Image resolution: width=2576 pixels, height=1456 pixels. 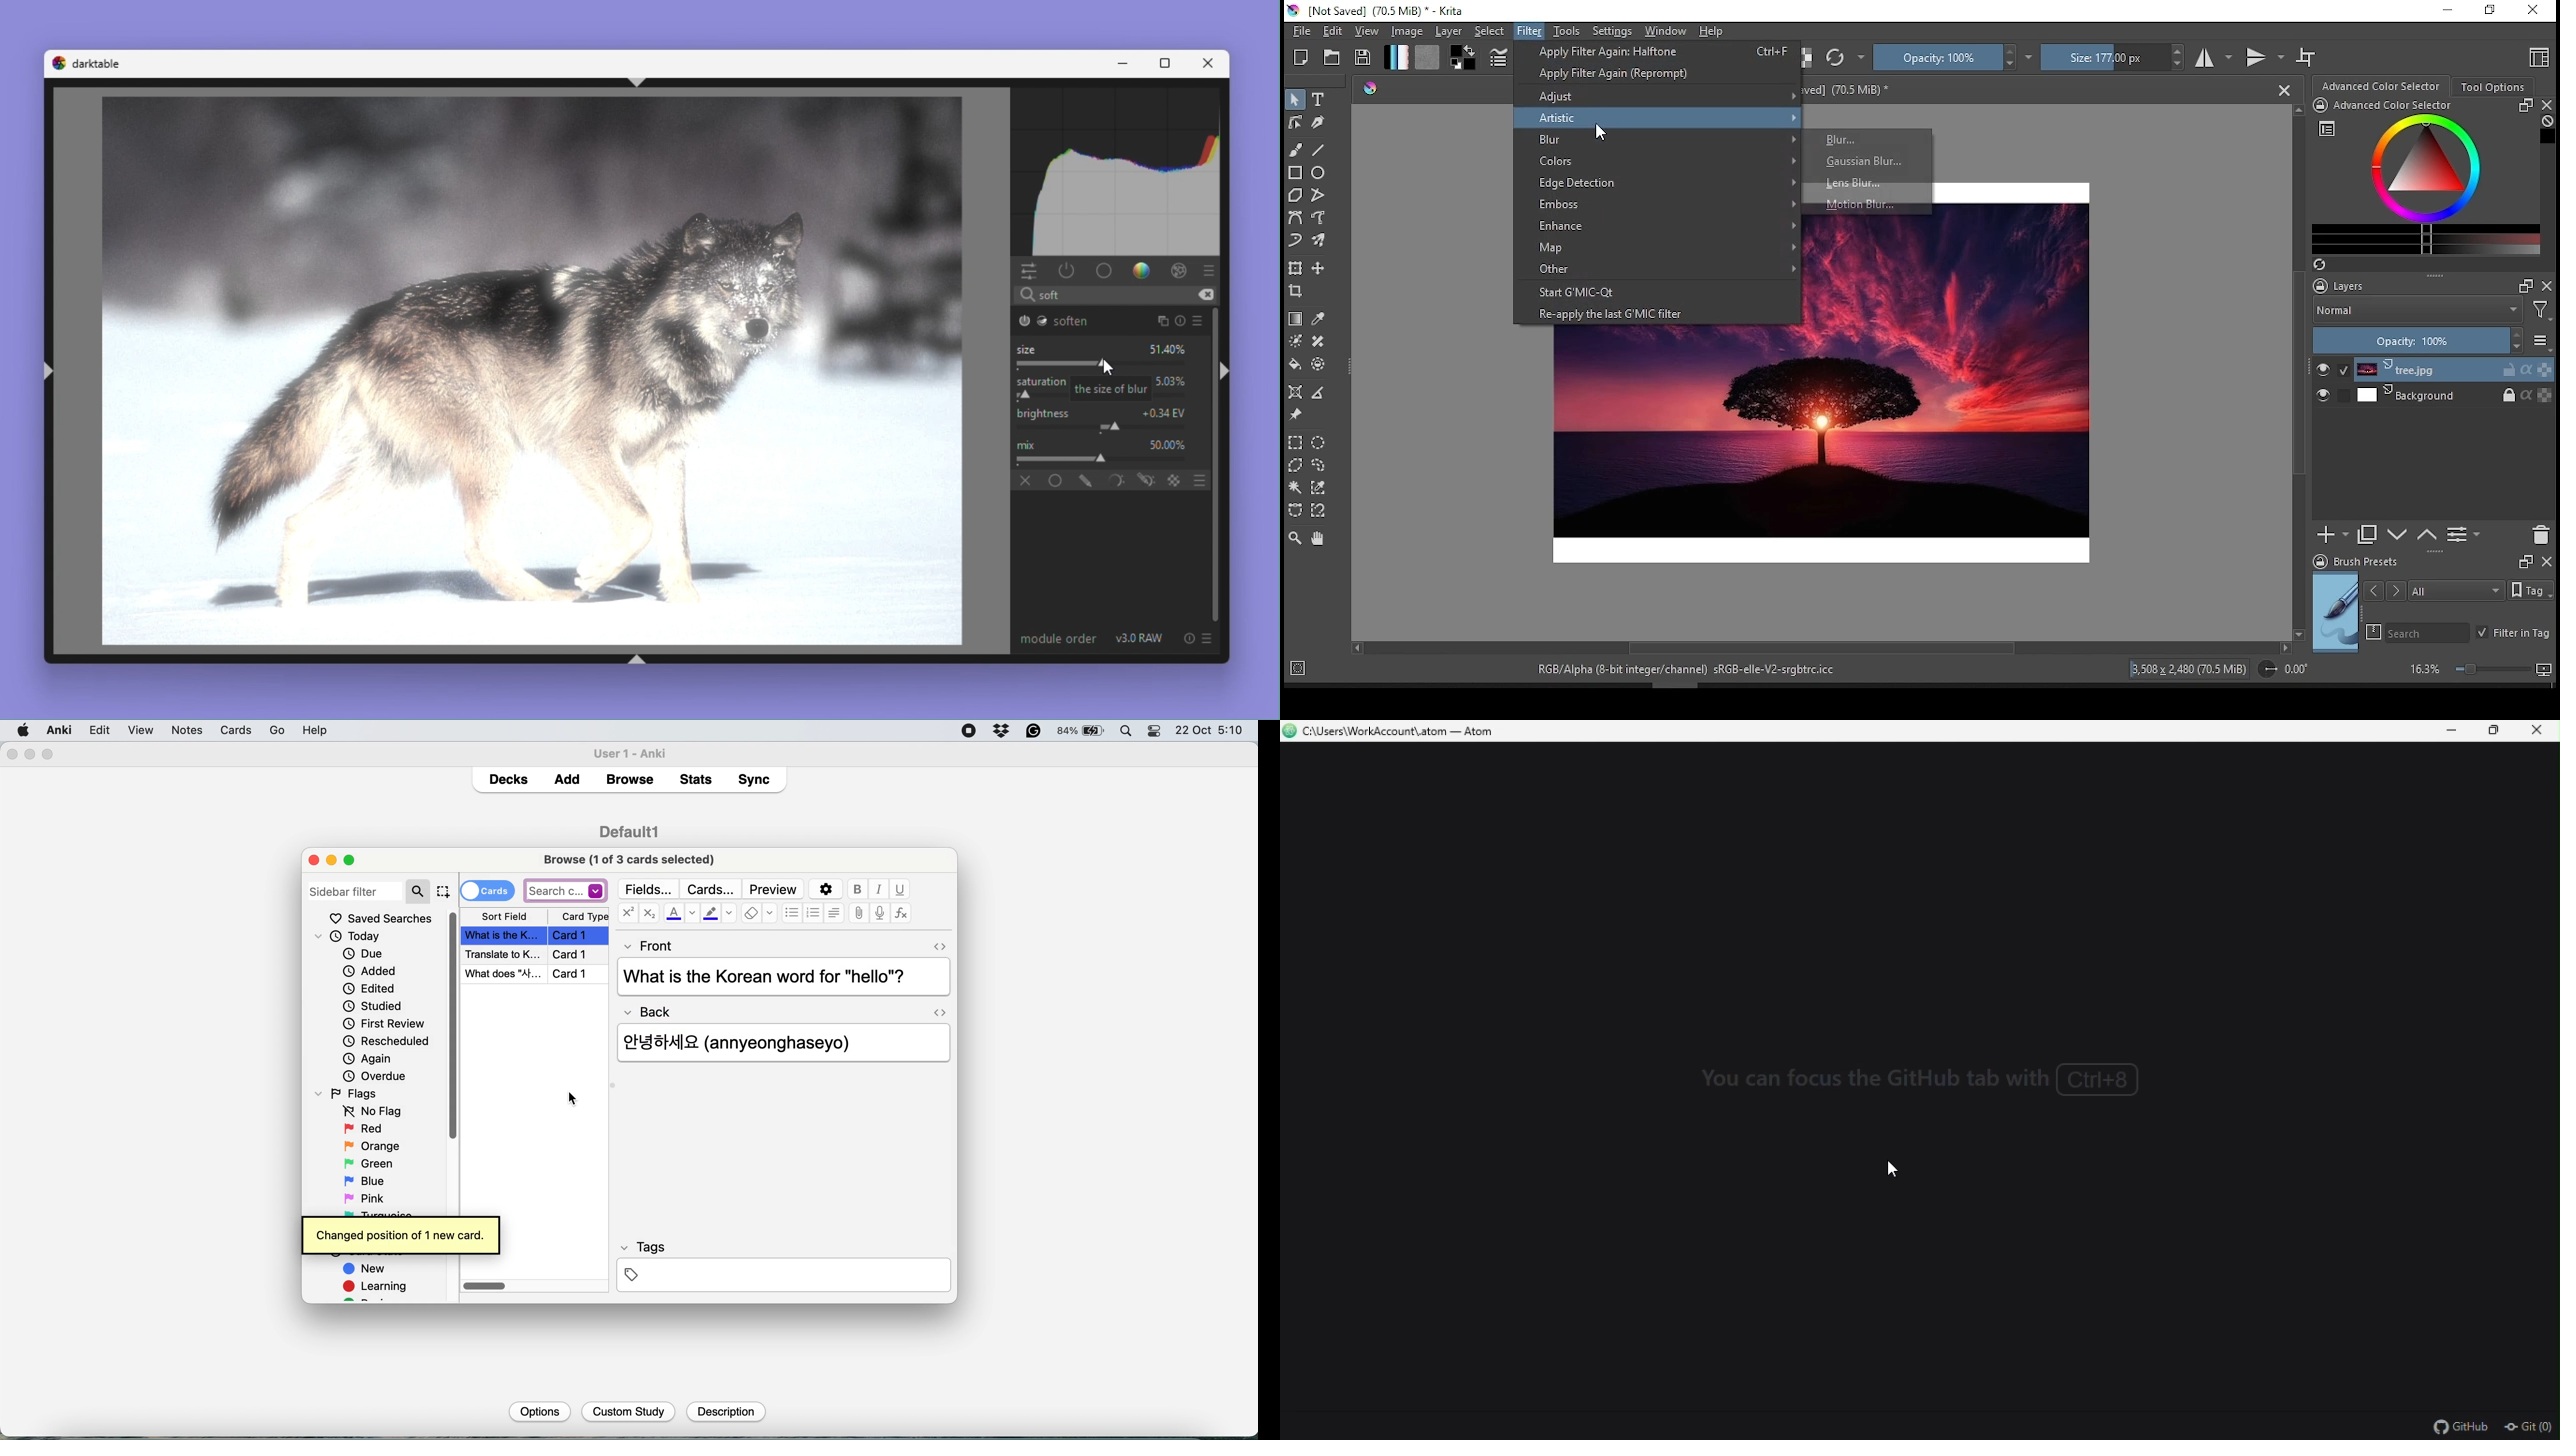 I want to click on cursor, so click(x=570, y=1103).